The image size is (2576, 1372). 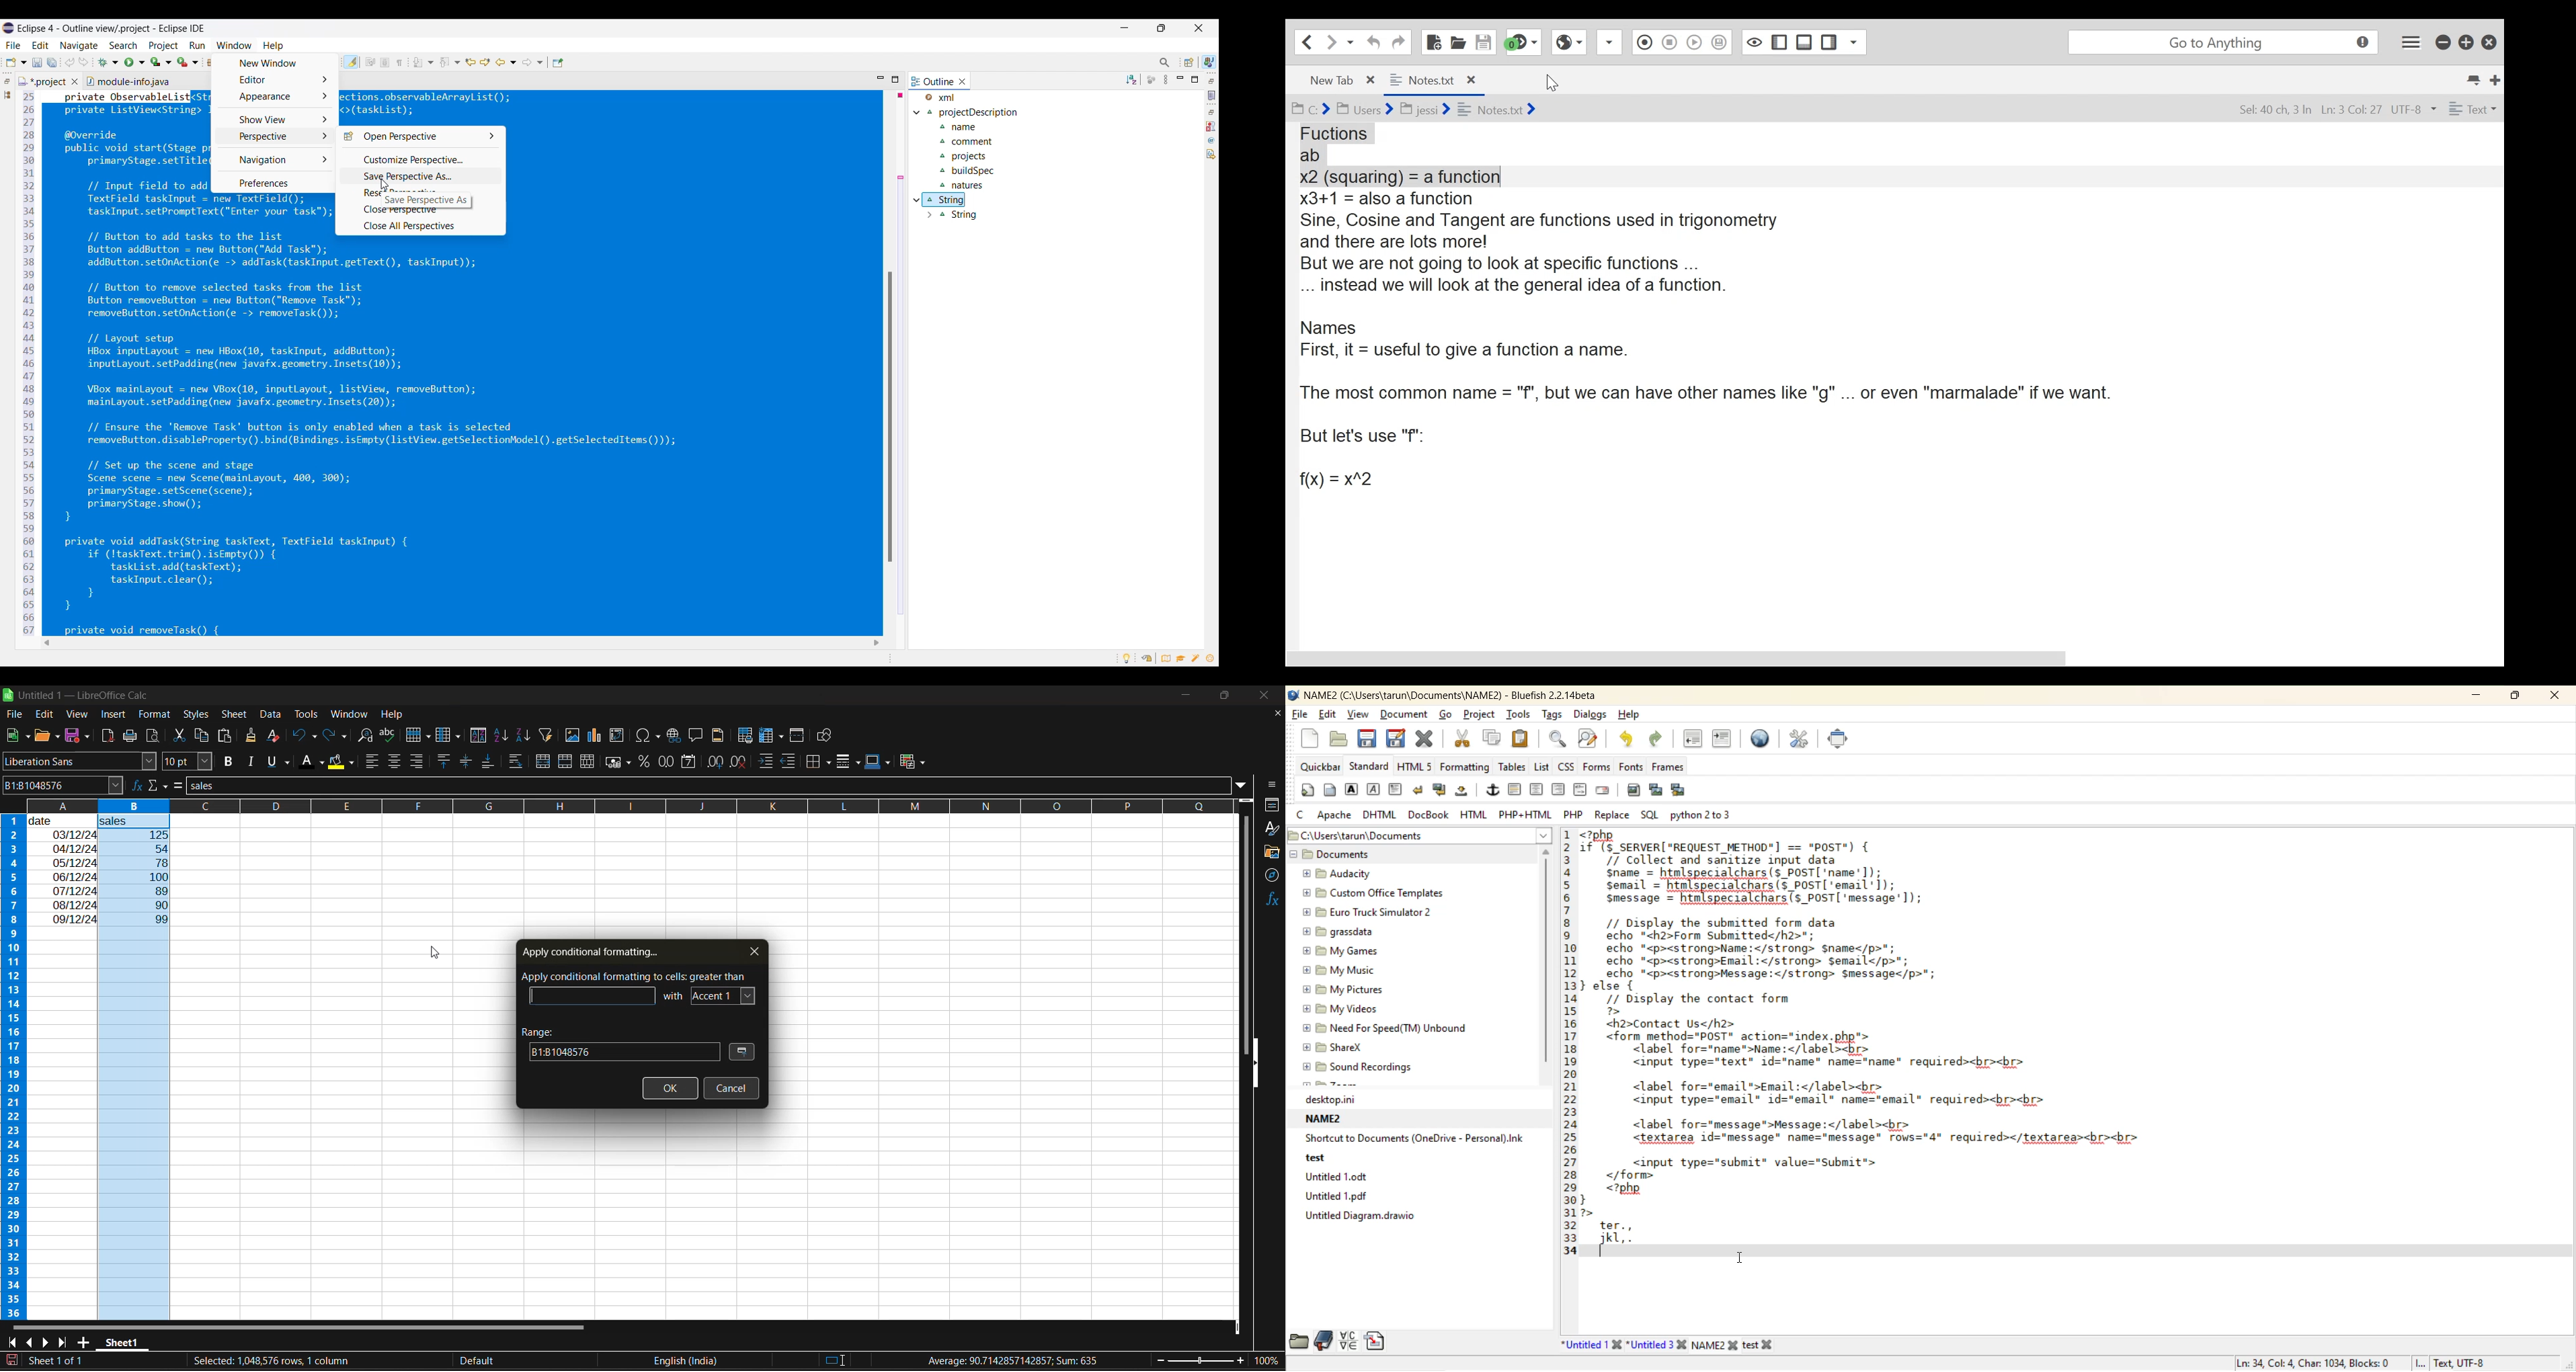 What do you see at coordinates (1695, 741) in the screenshot?
I see `unindent` at bounding box center [1695, 741].